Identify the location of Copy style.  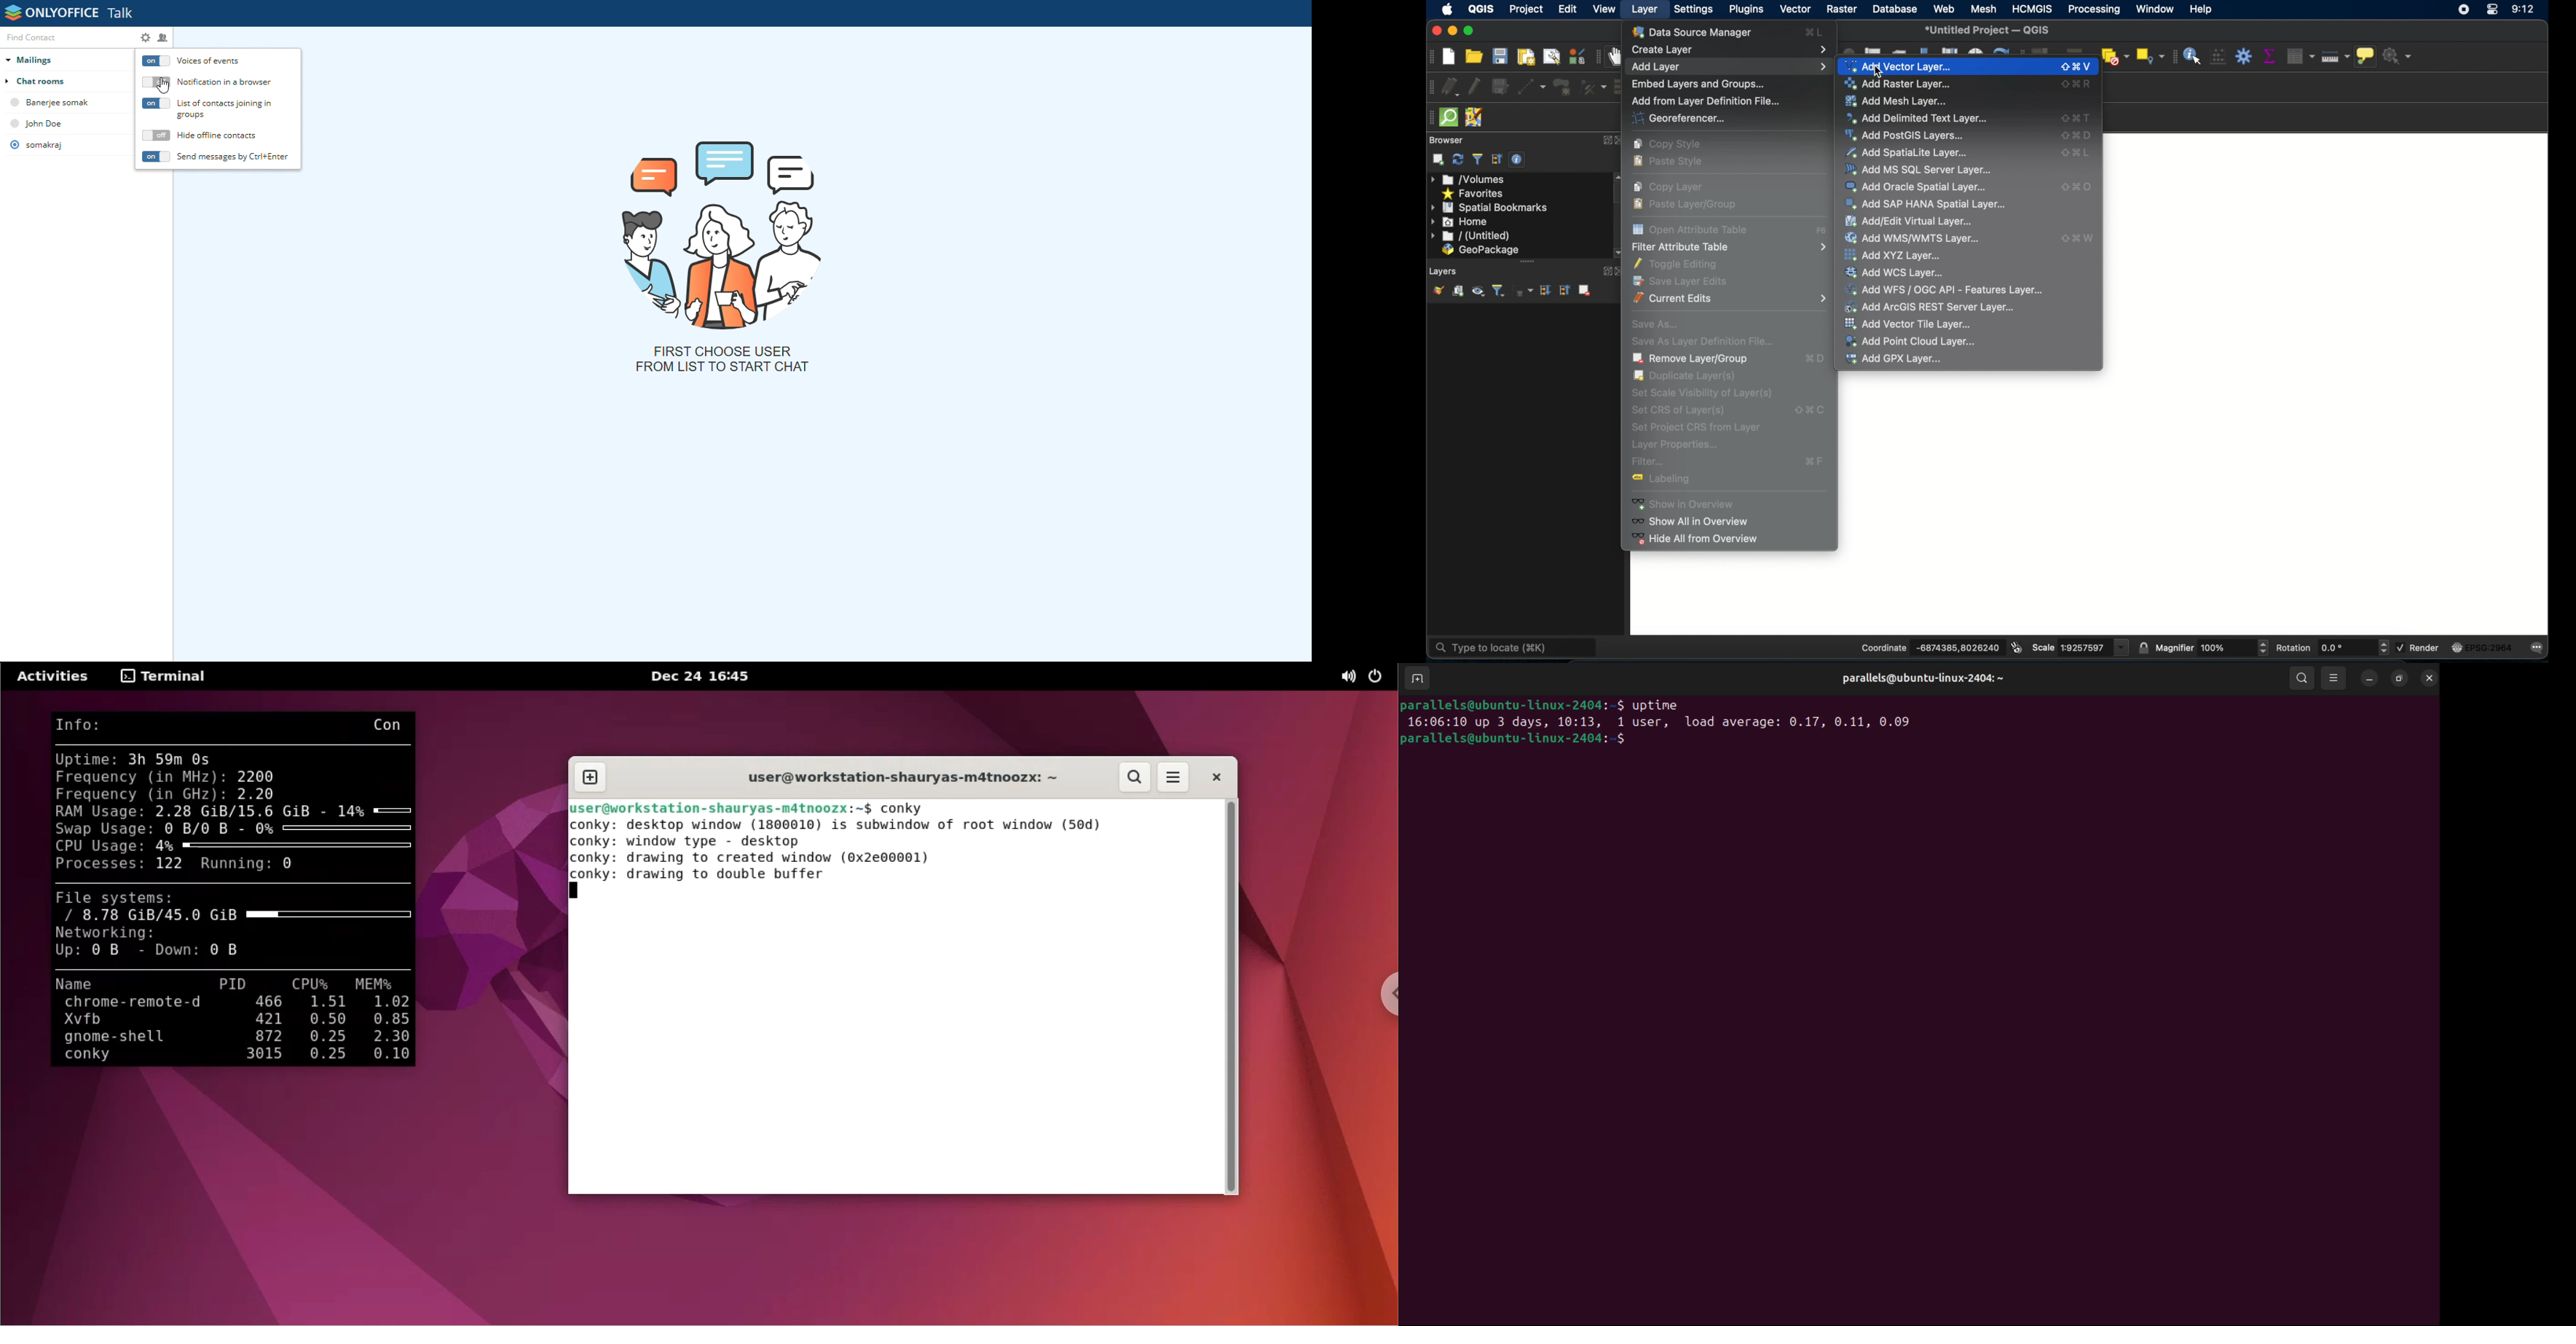
(1675, 144).